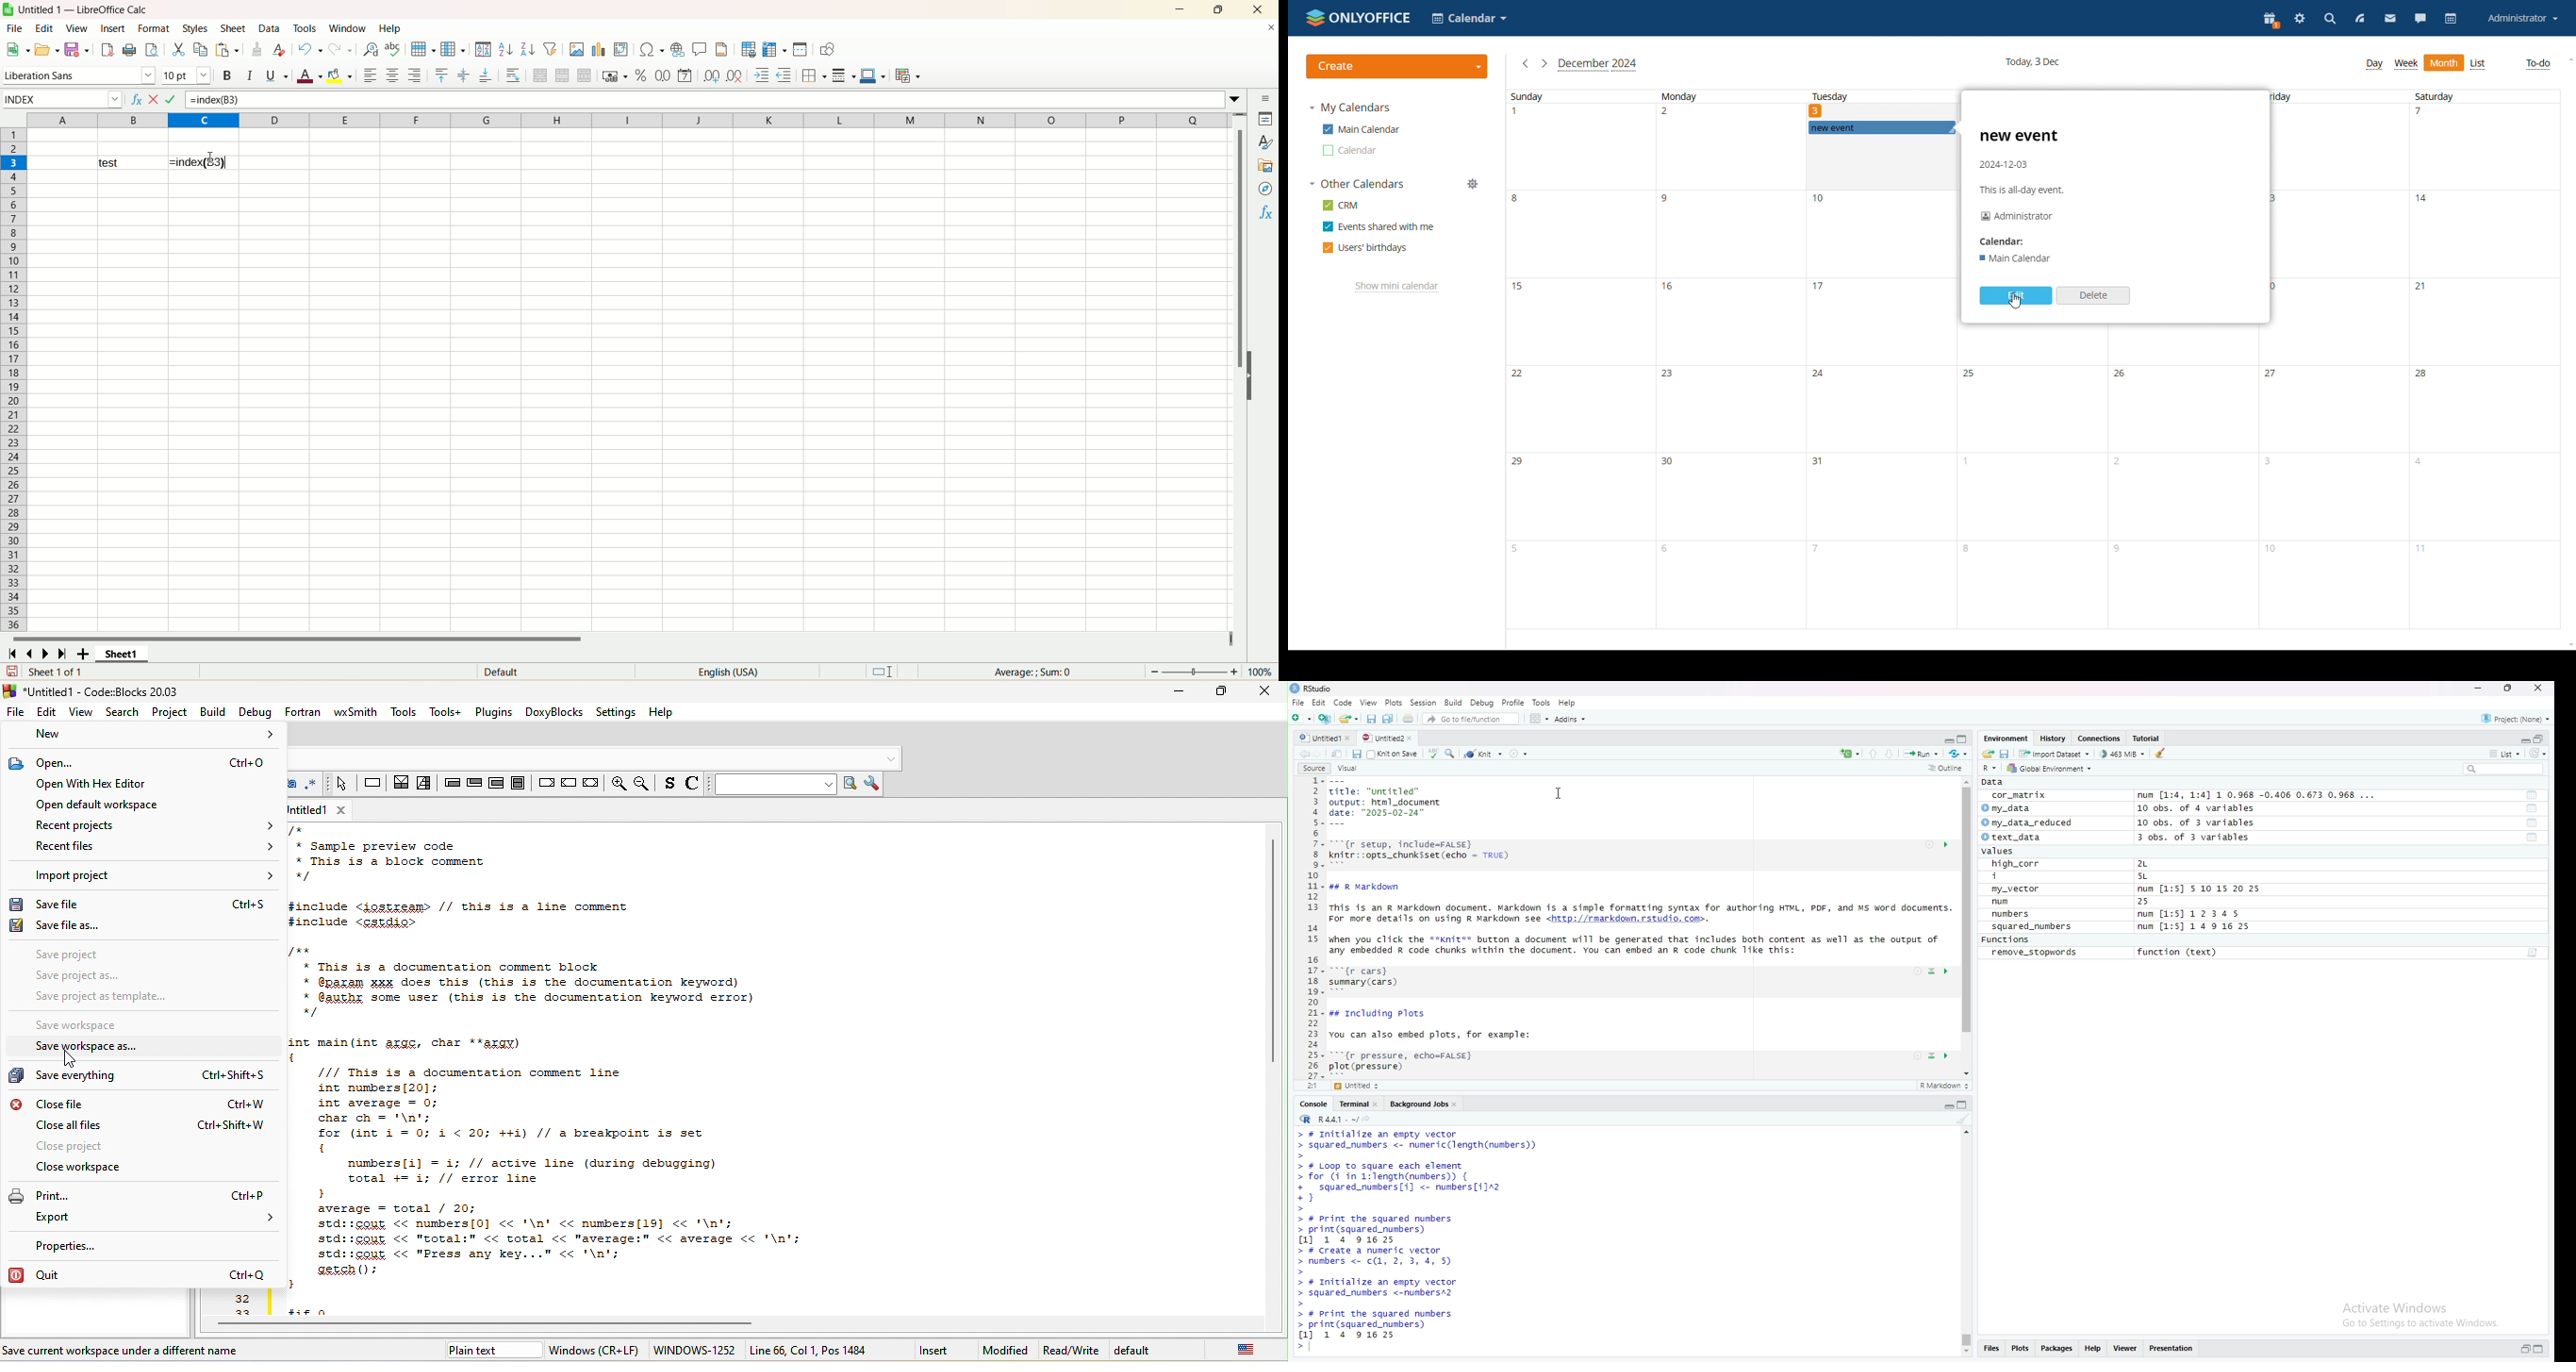 The height and width of the screenshot is (1372, 2576). What do you see at coordinates (1482, 703) in the screenshot?
I see `Debug` at bounding box center [1482, 703].